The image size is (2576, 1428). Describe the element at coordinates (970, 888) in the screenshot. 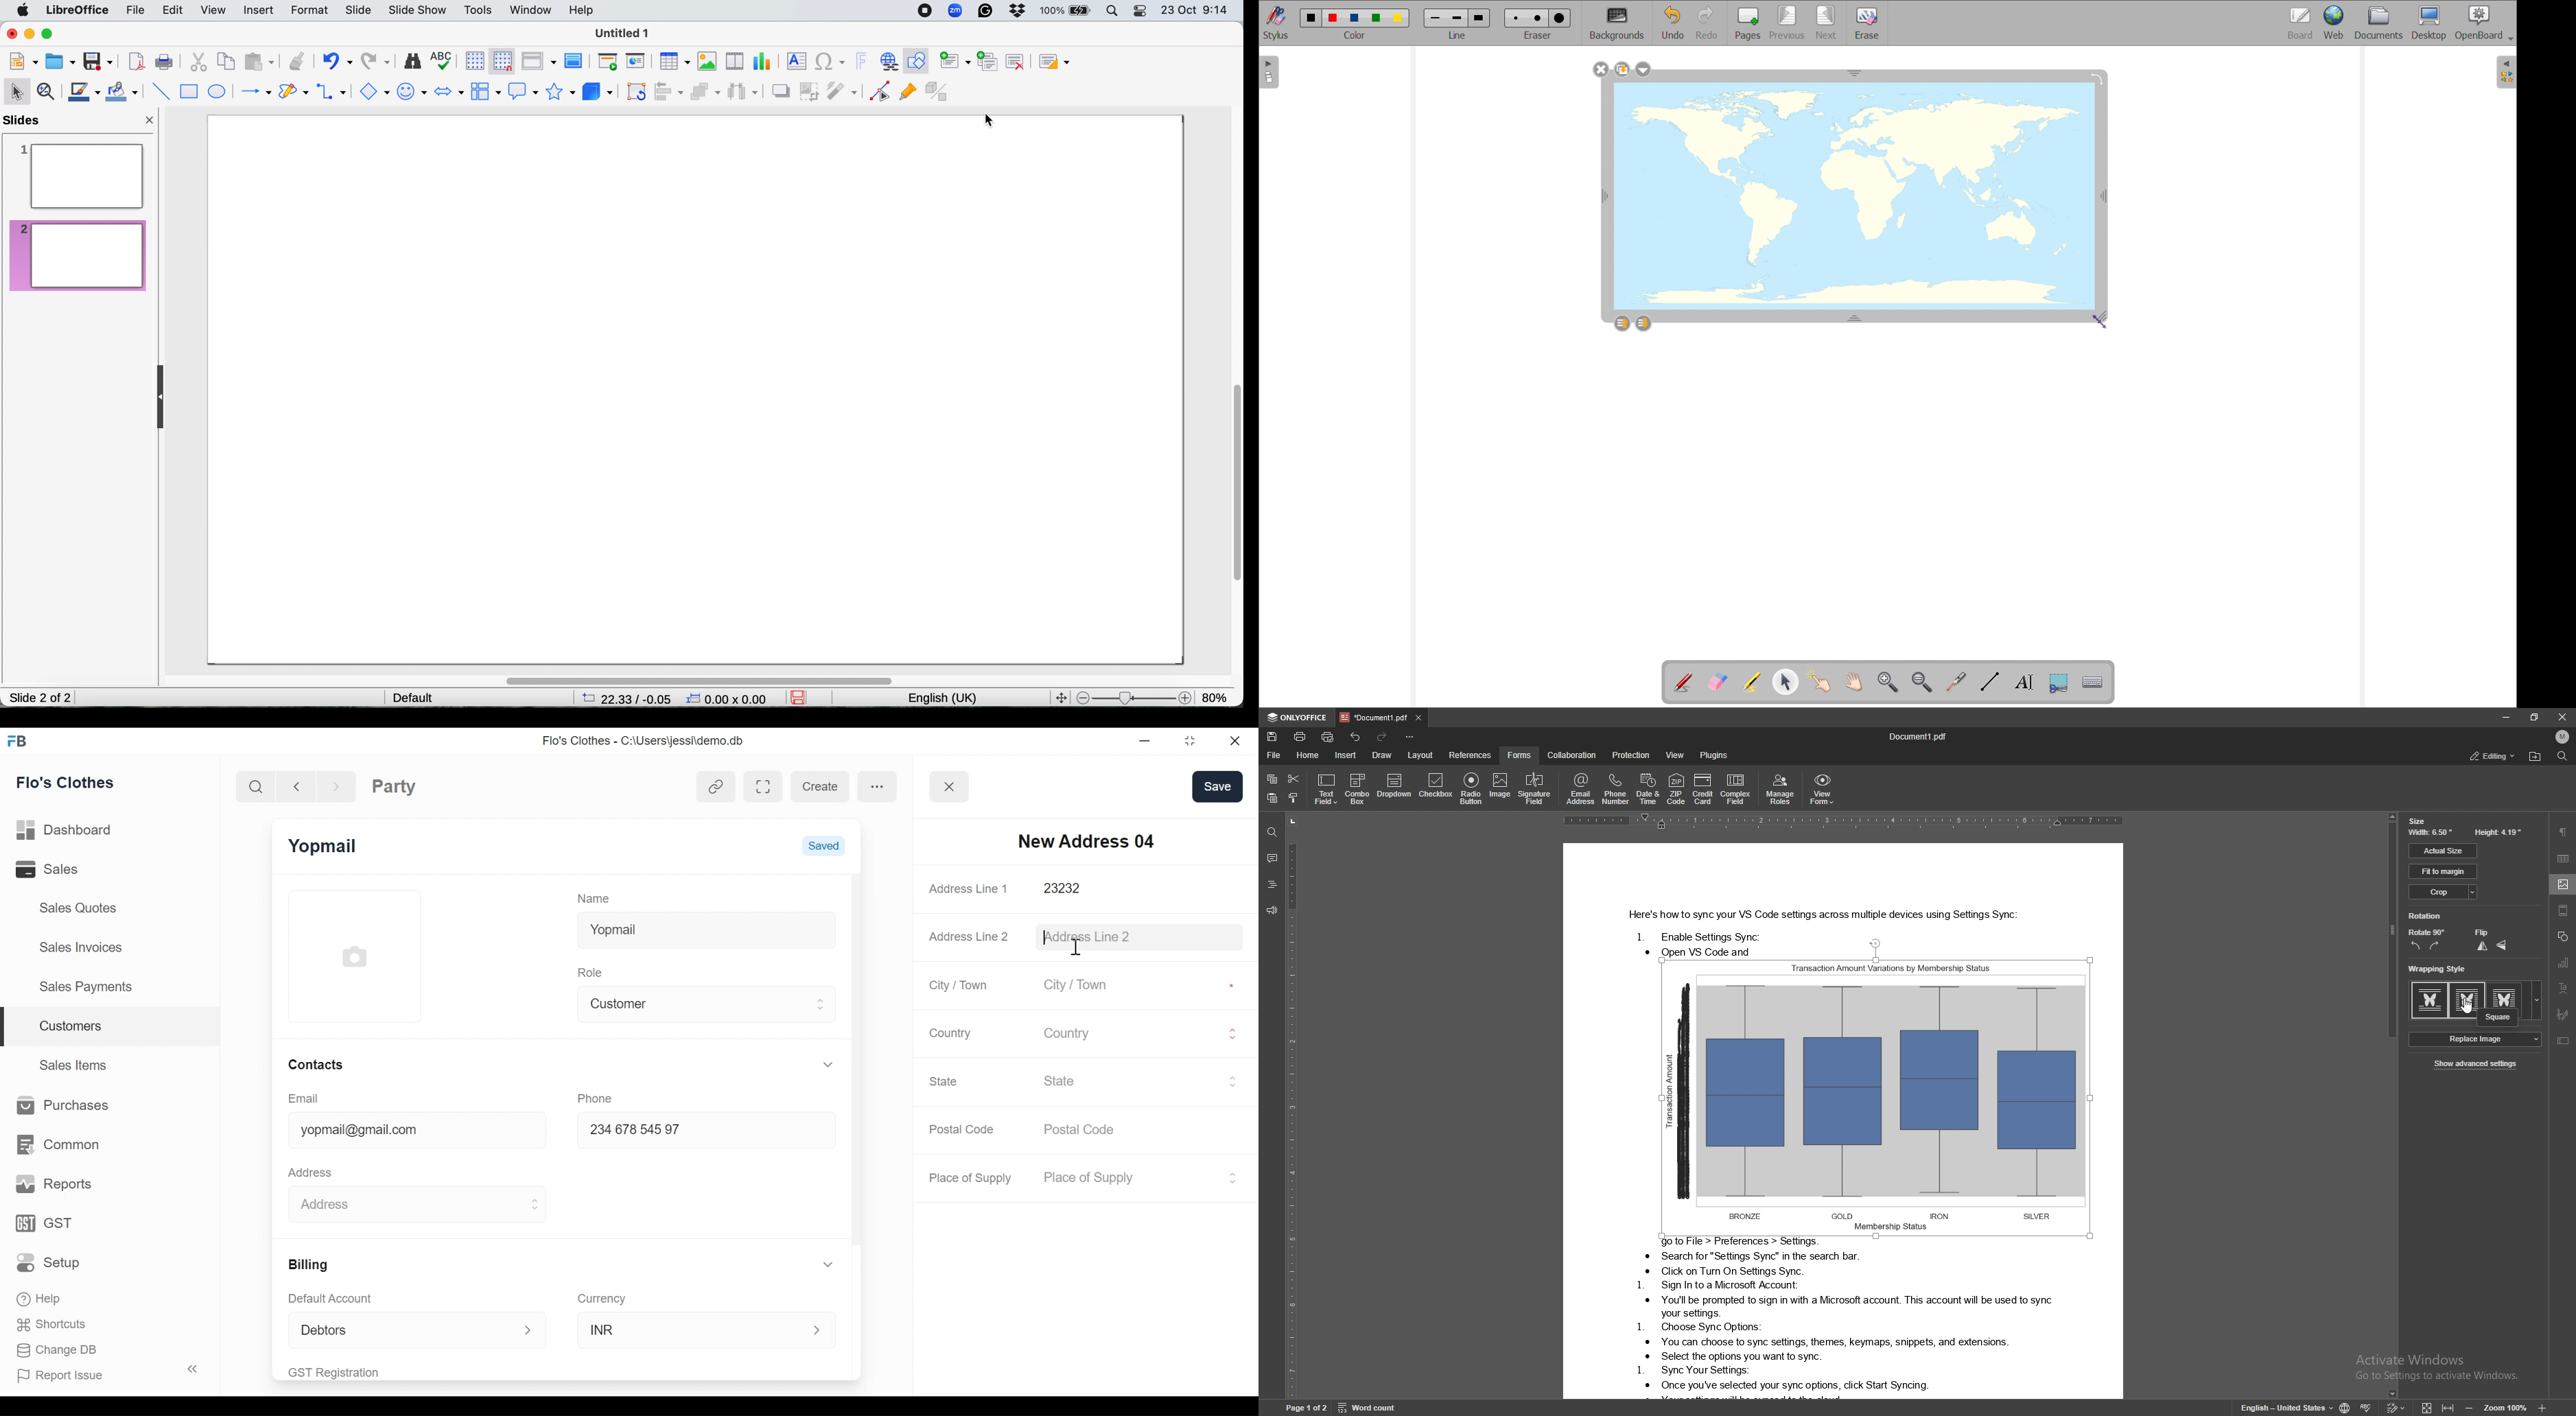

I see `Address Line 1` at that location.